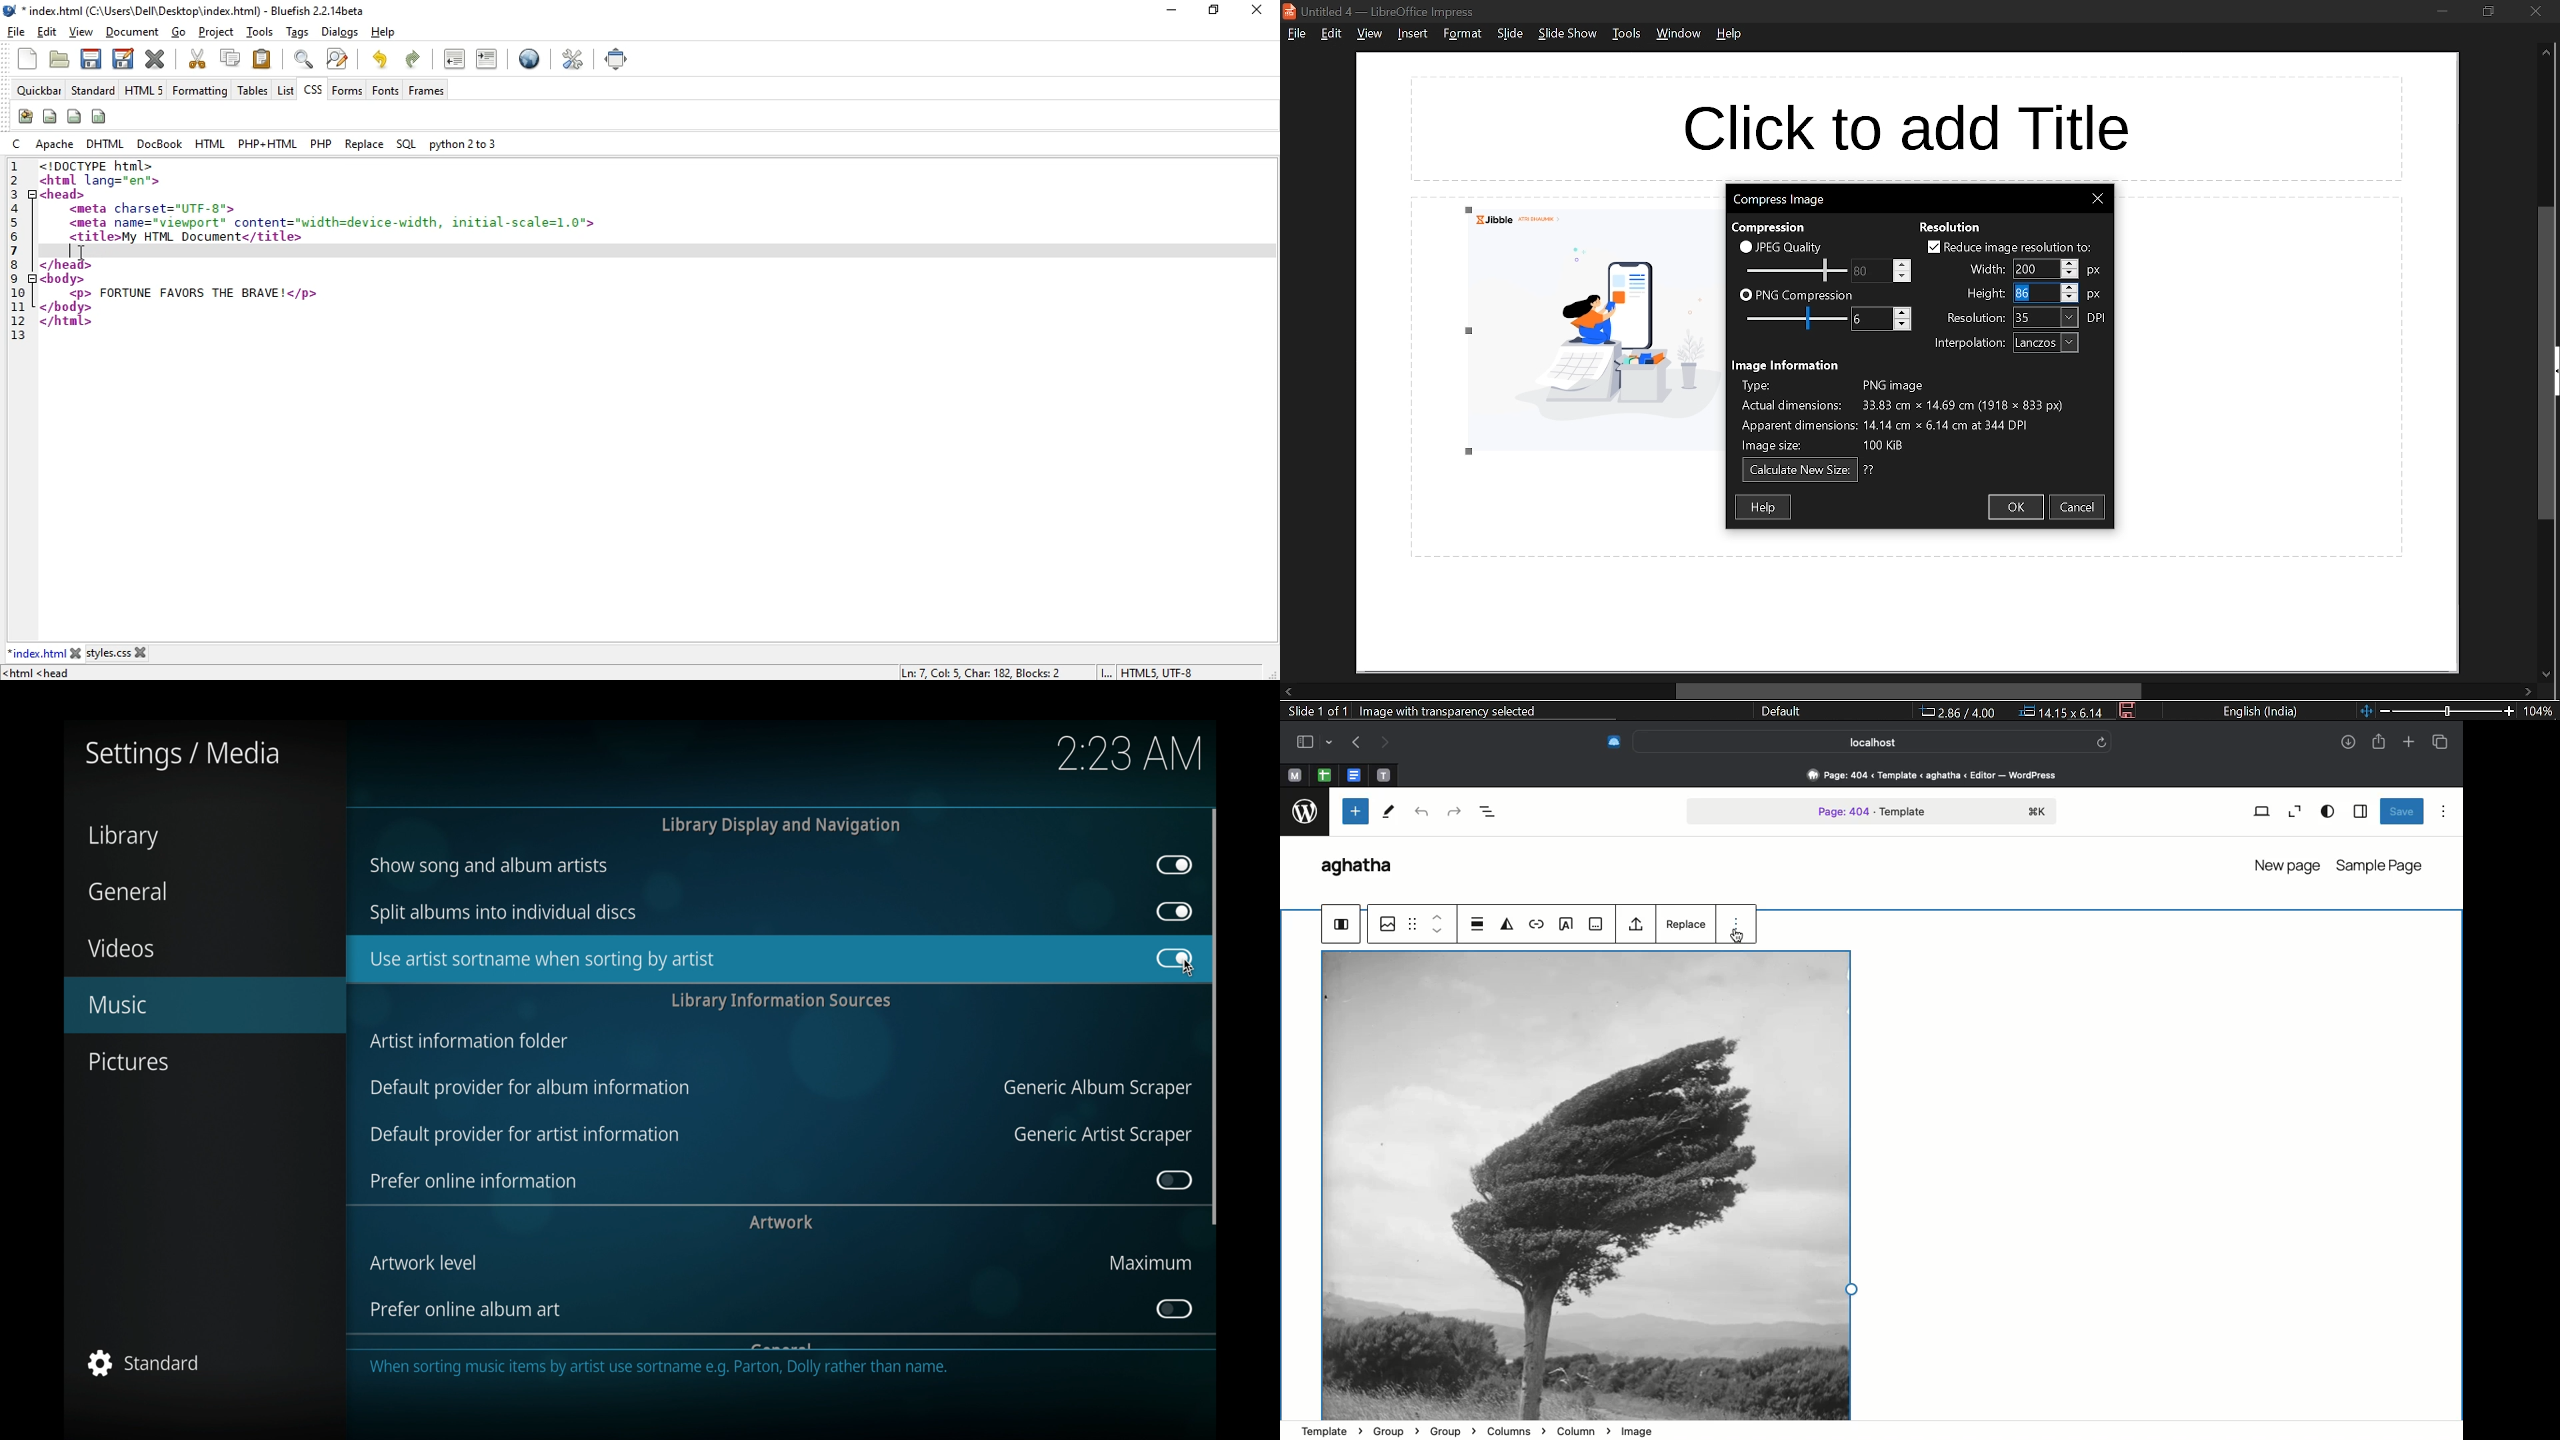 This screenshot has width=2576, height=1456. What do you see at coordinates (2098, 318) in the screenshot?
I see `resolution unit: DPI` at bounding box center [2098, 318].